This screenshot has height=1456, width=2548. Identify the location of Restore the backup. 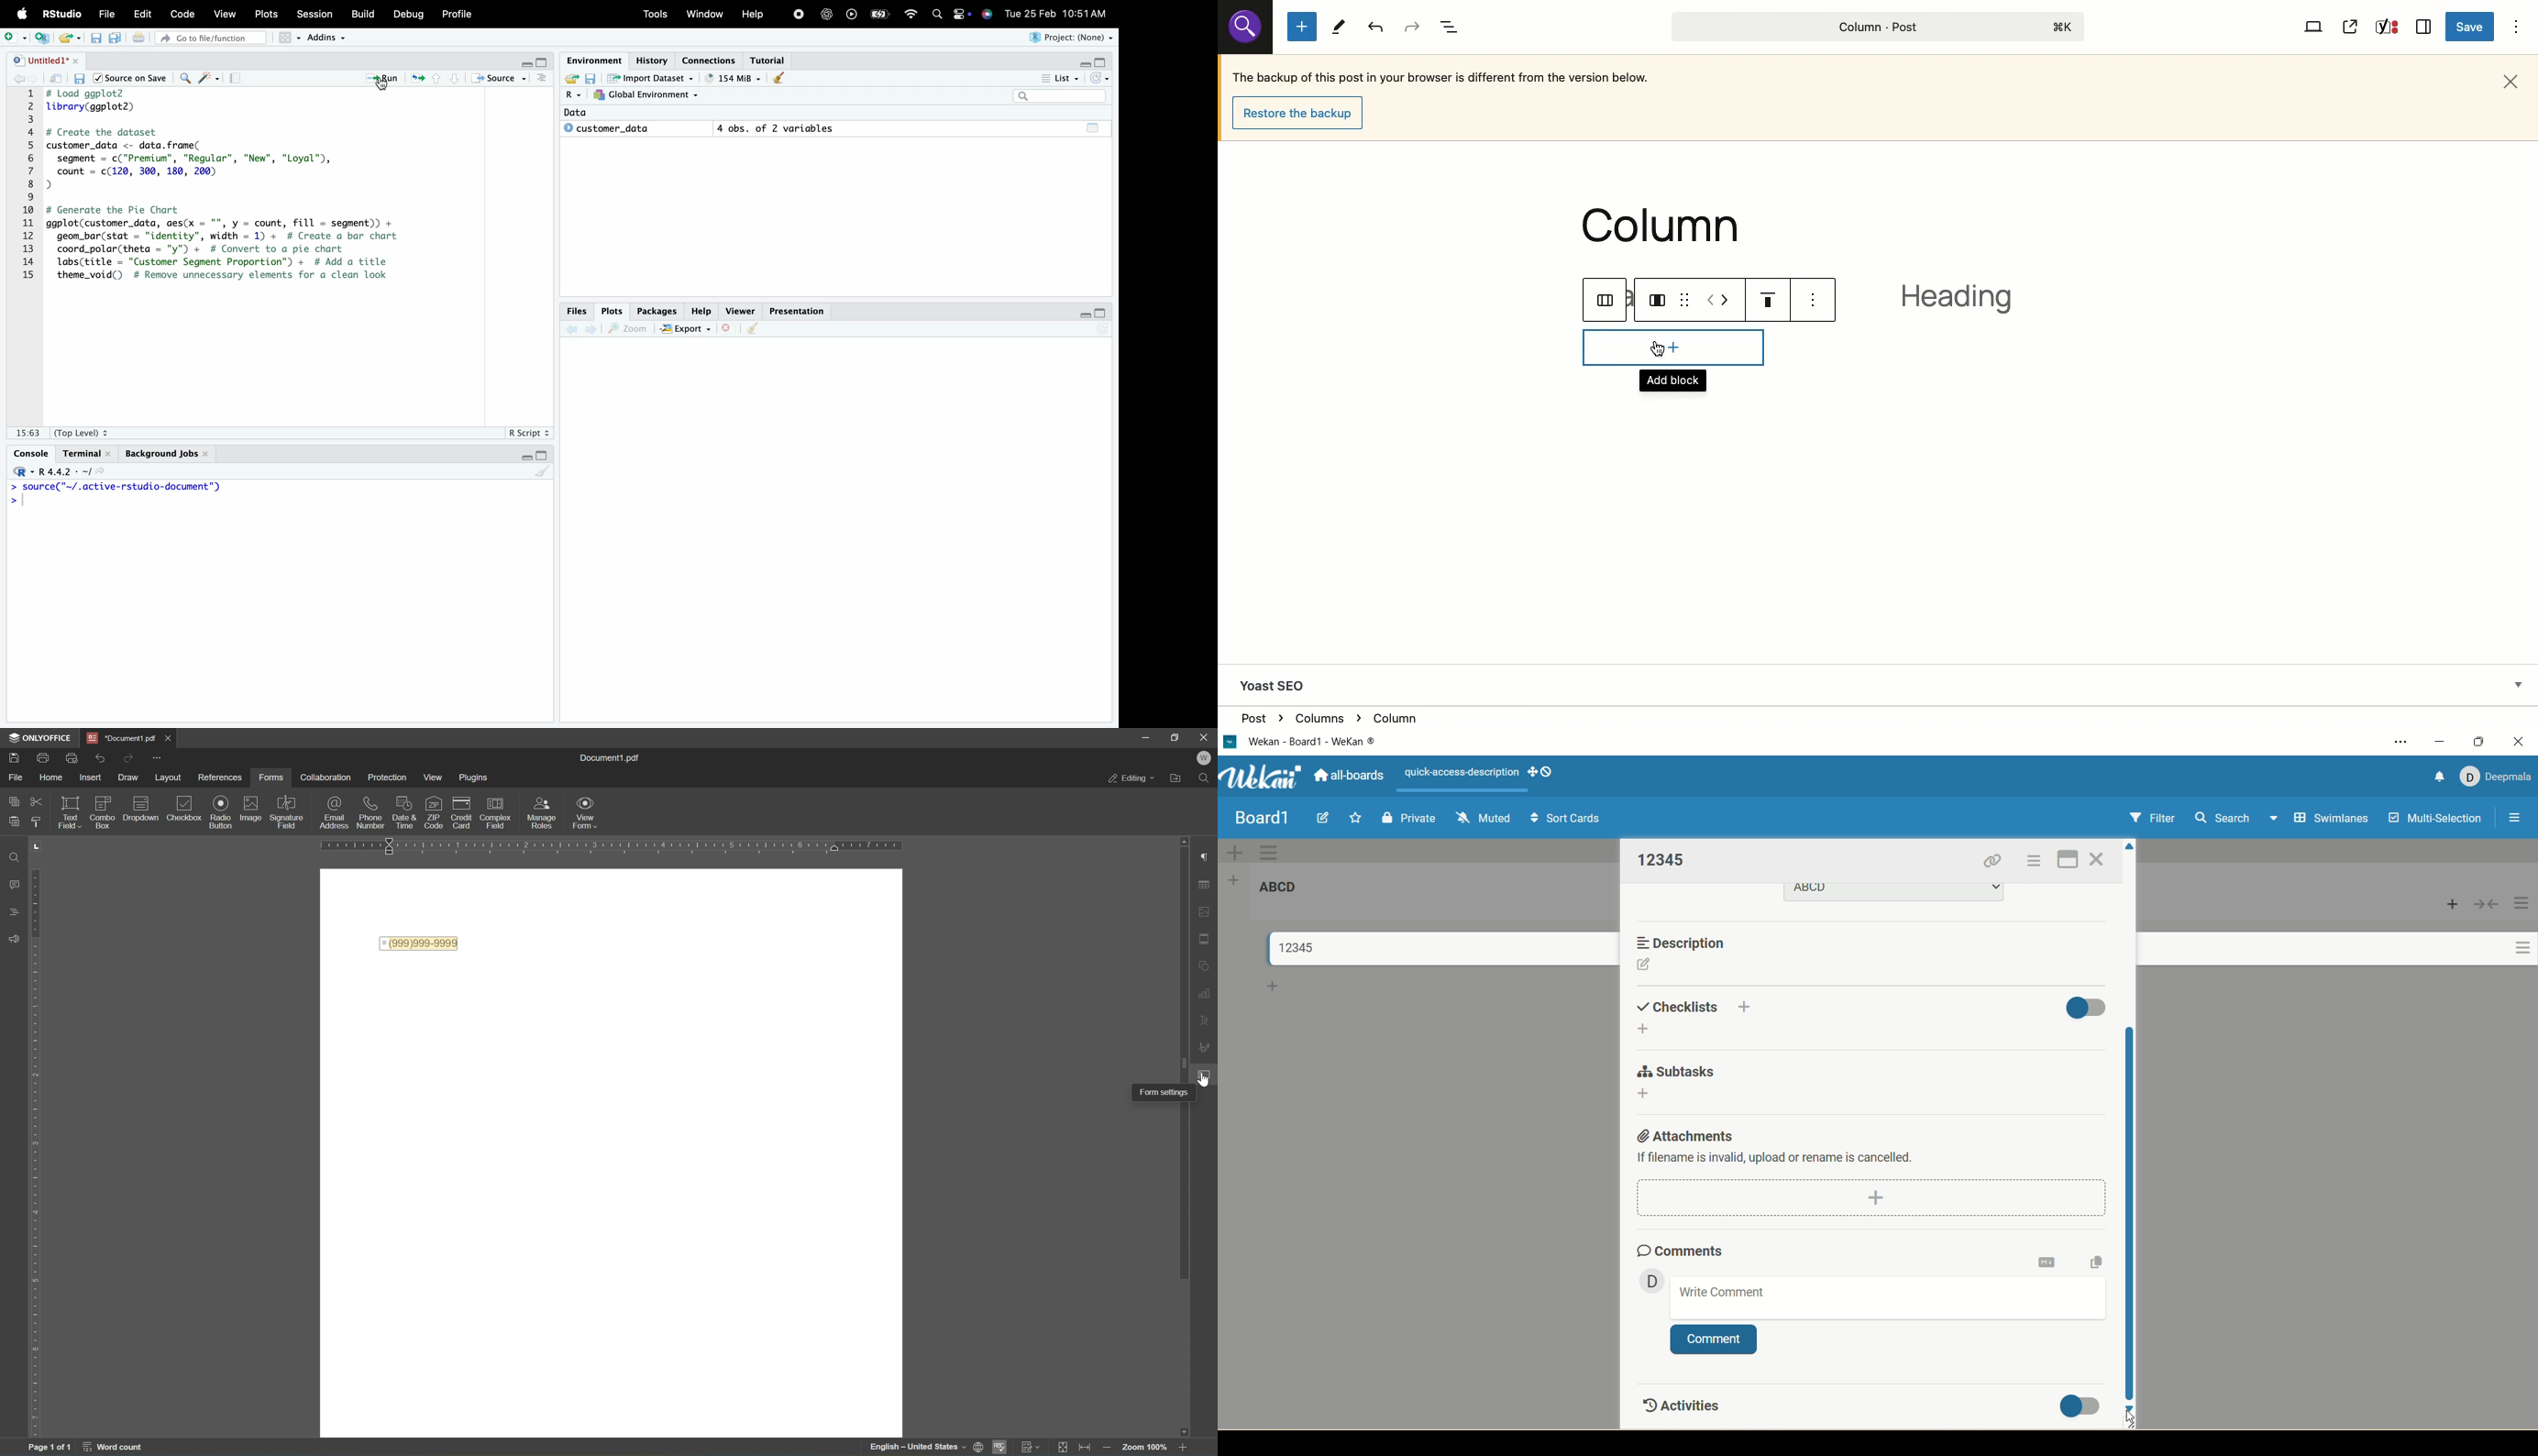
(1302, 114).